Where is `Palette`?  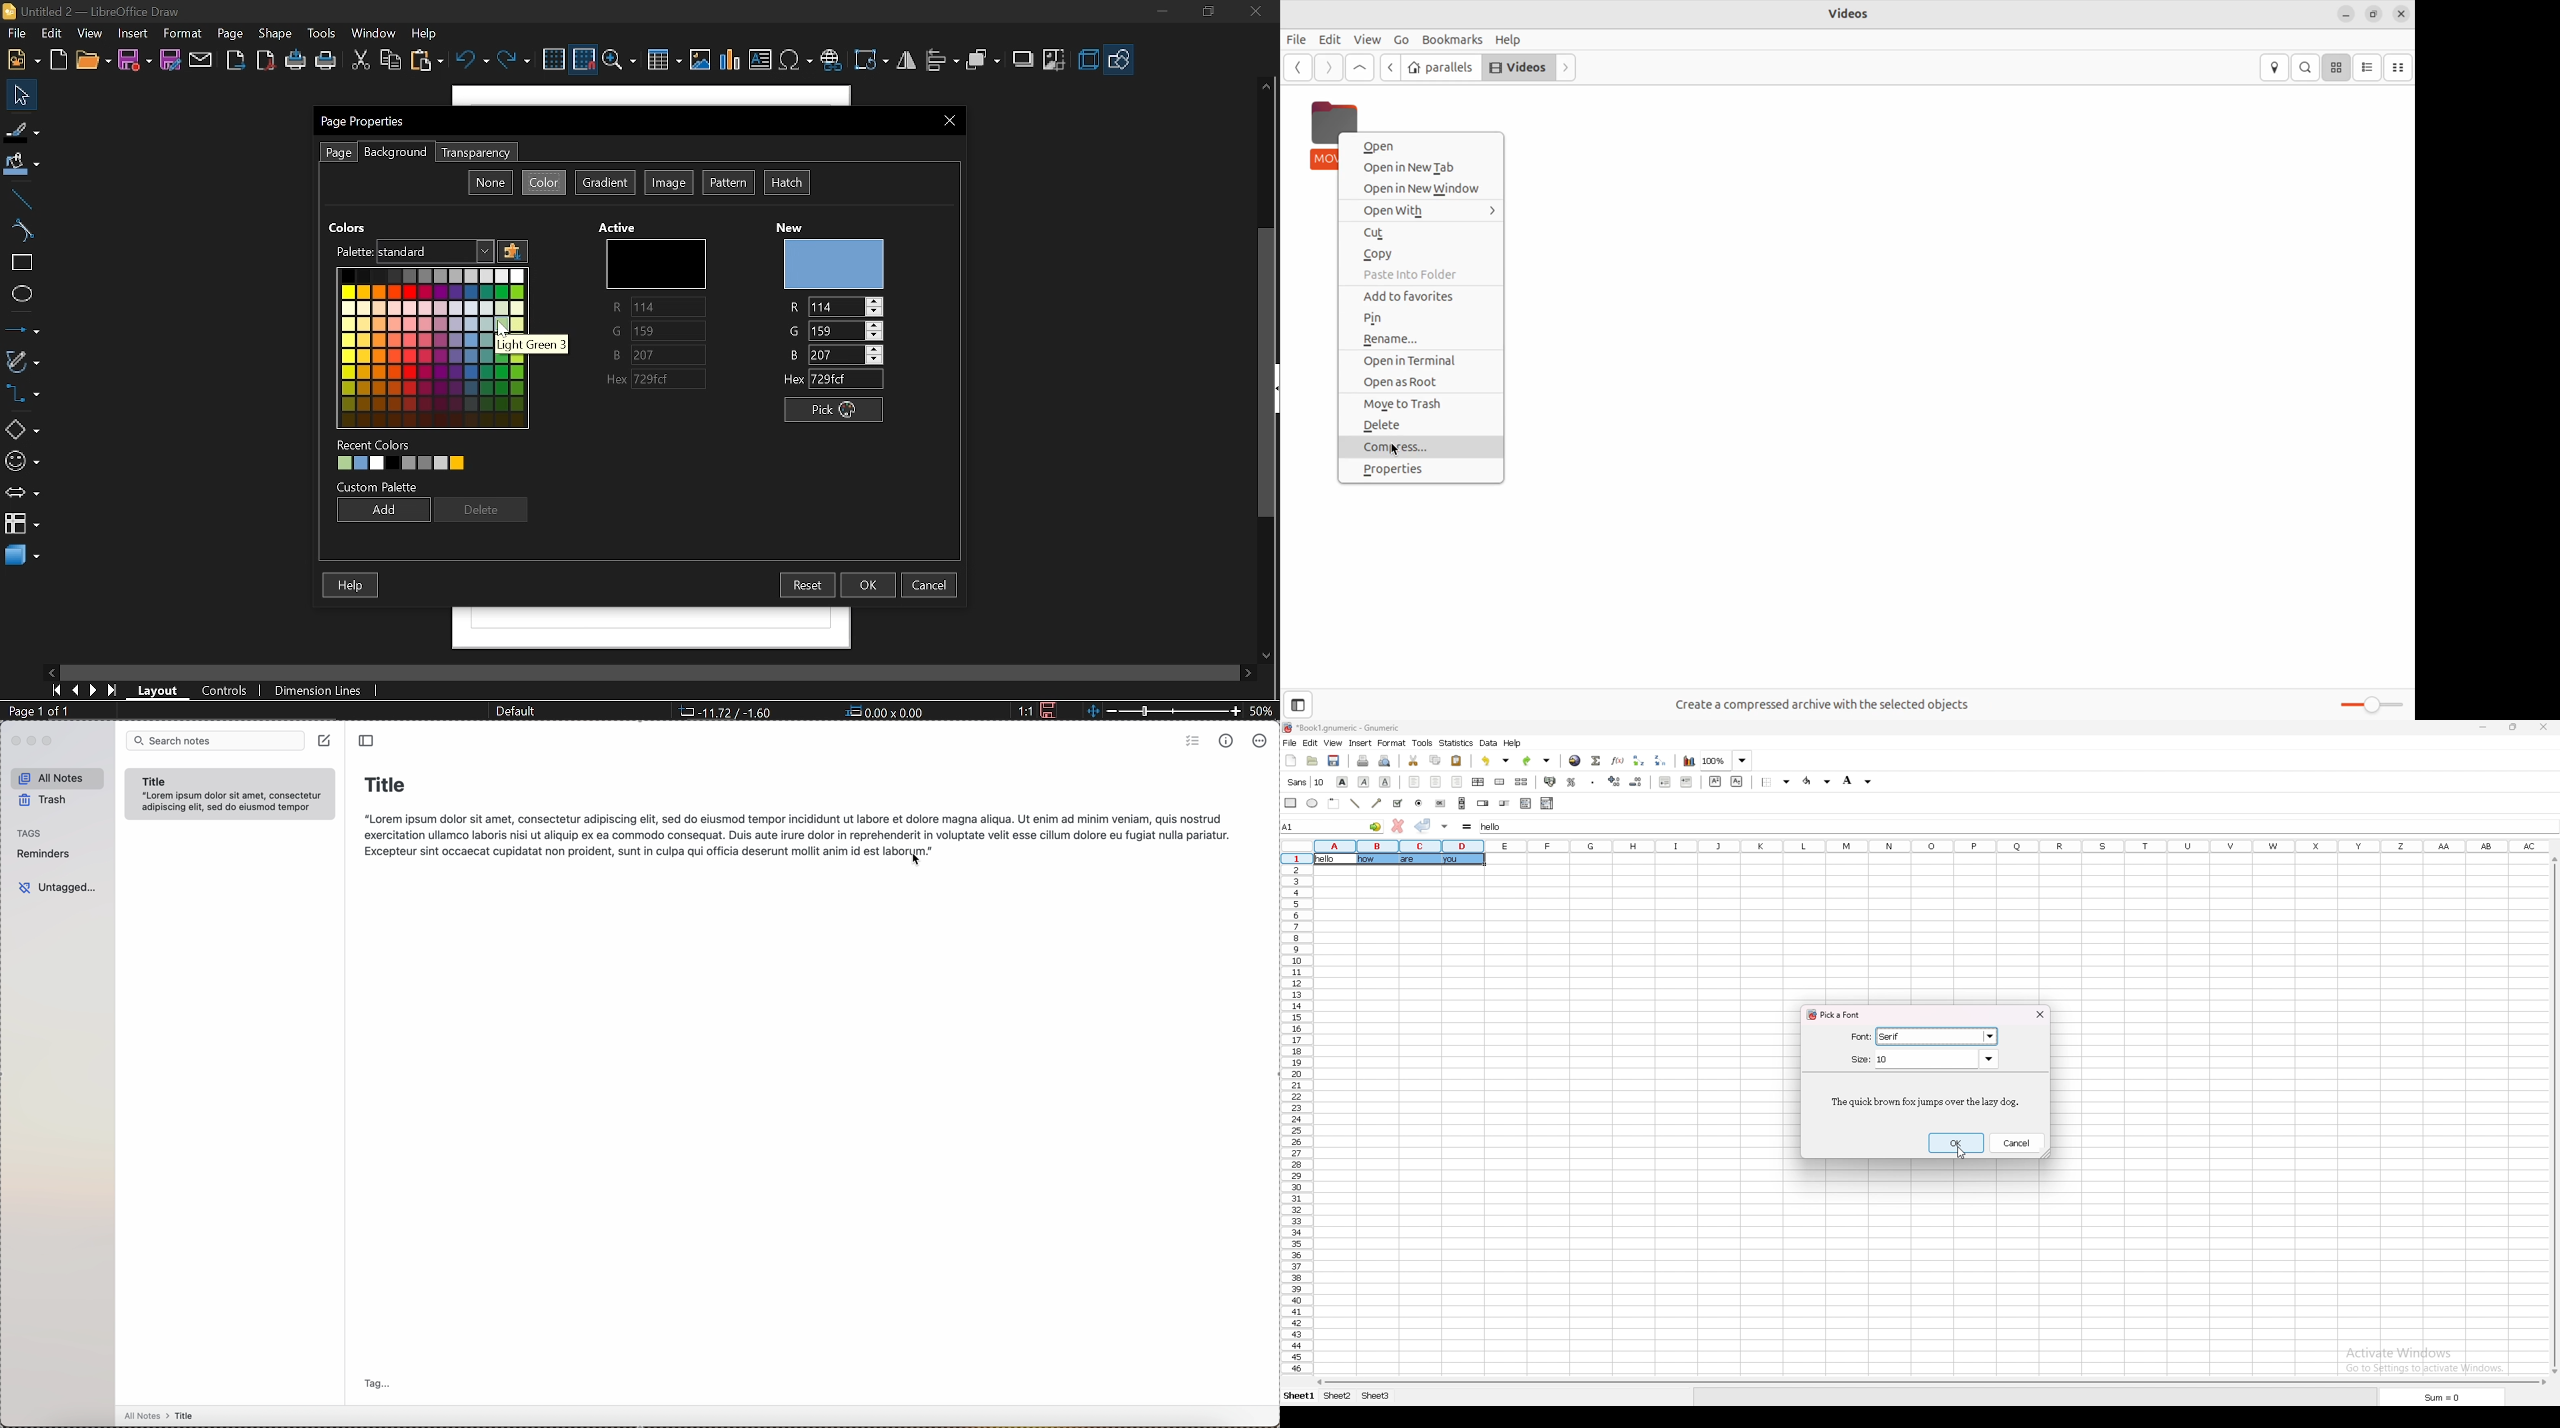
Palette is located at coordinates (352, 251).